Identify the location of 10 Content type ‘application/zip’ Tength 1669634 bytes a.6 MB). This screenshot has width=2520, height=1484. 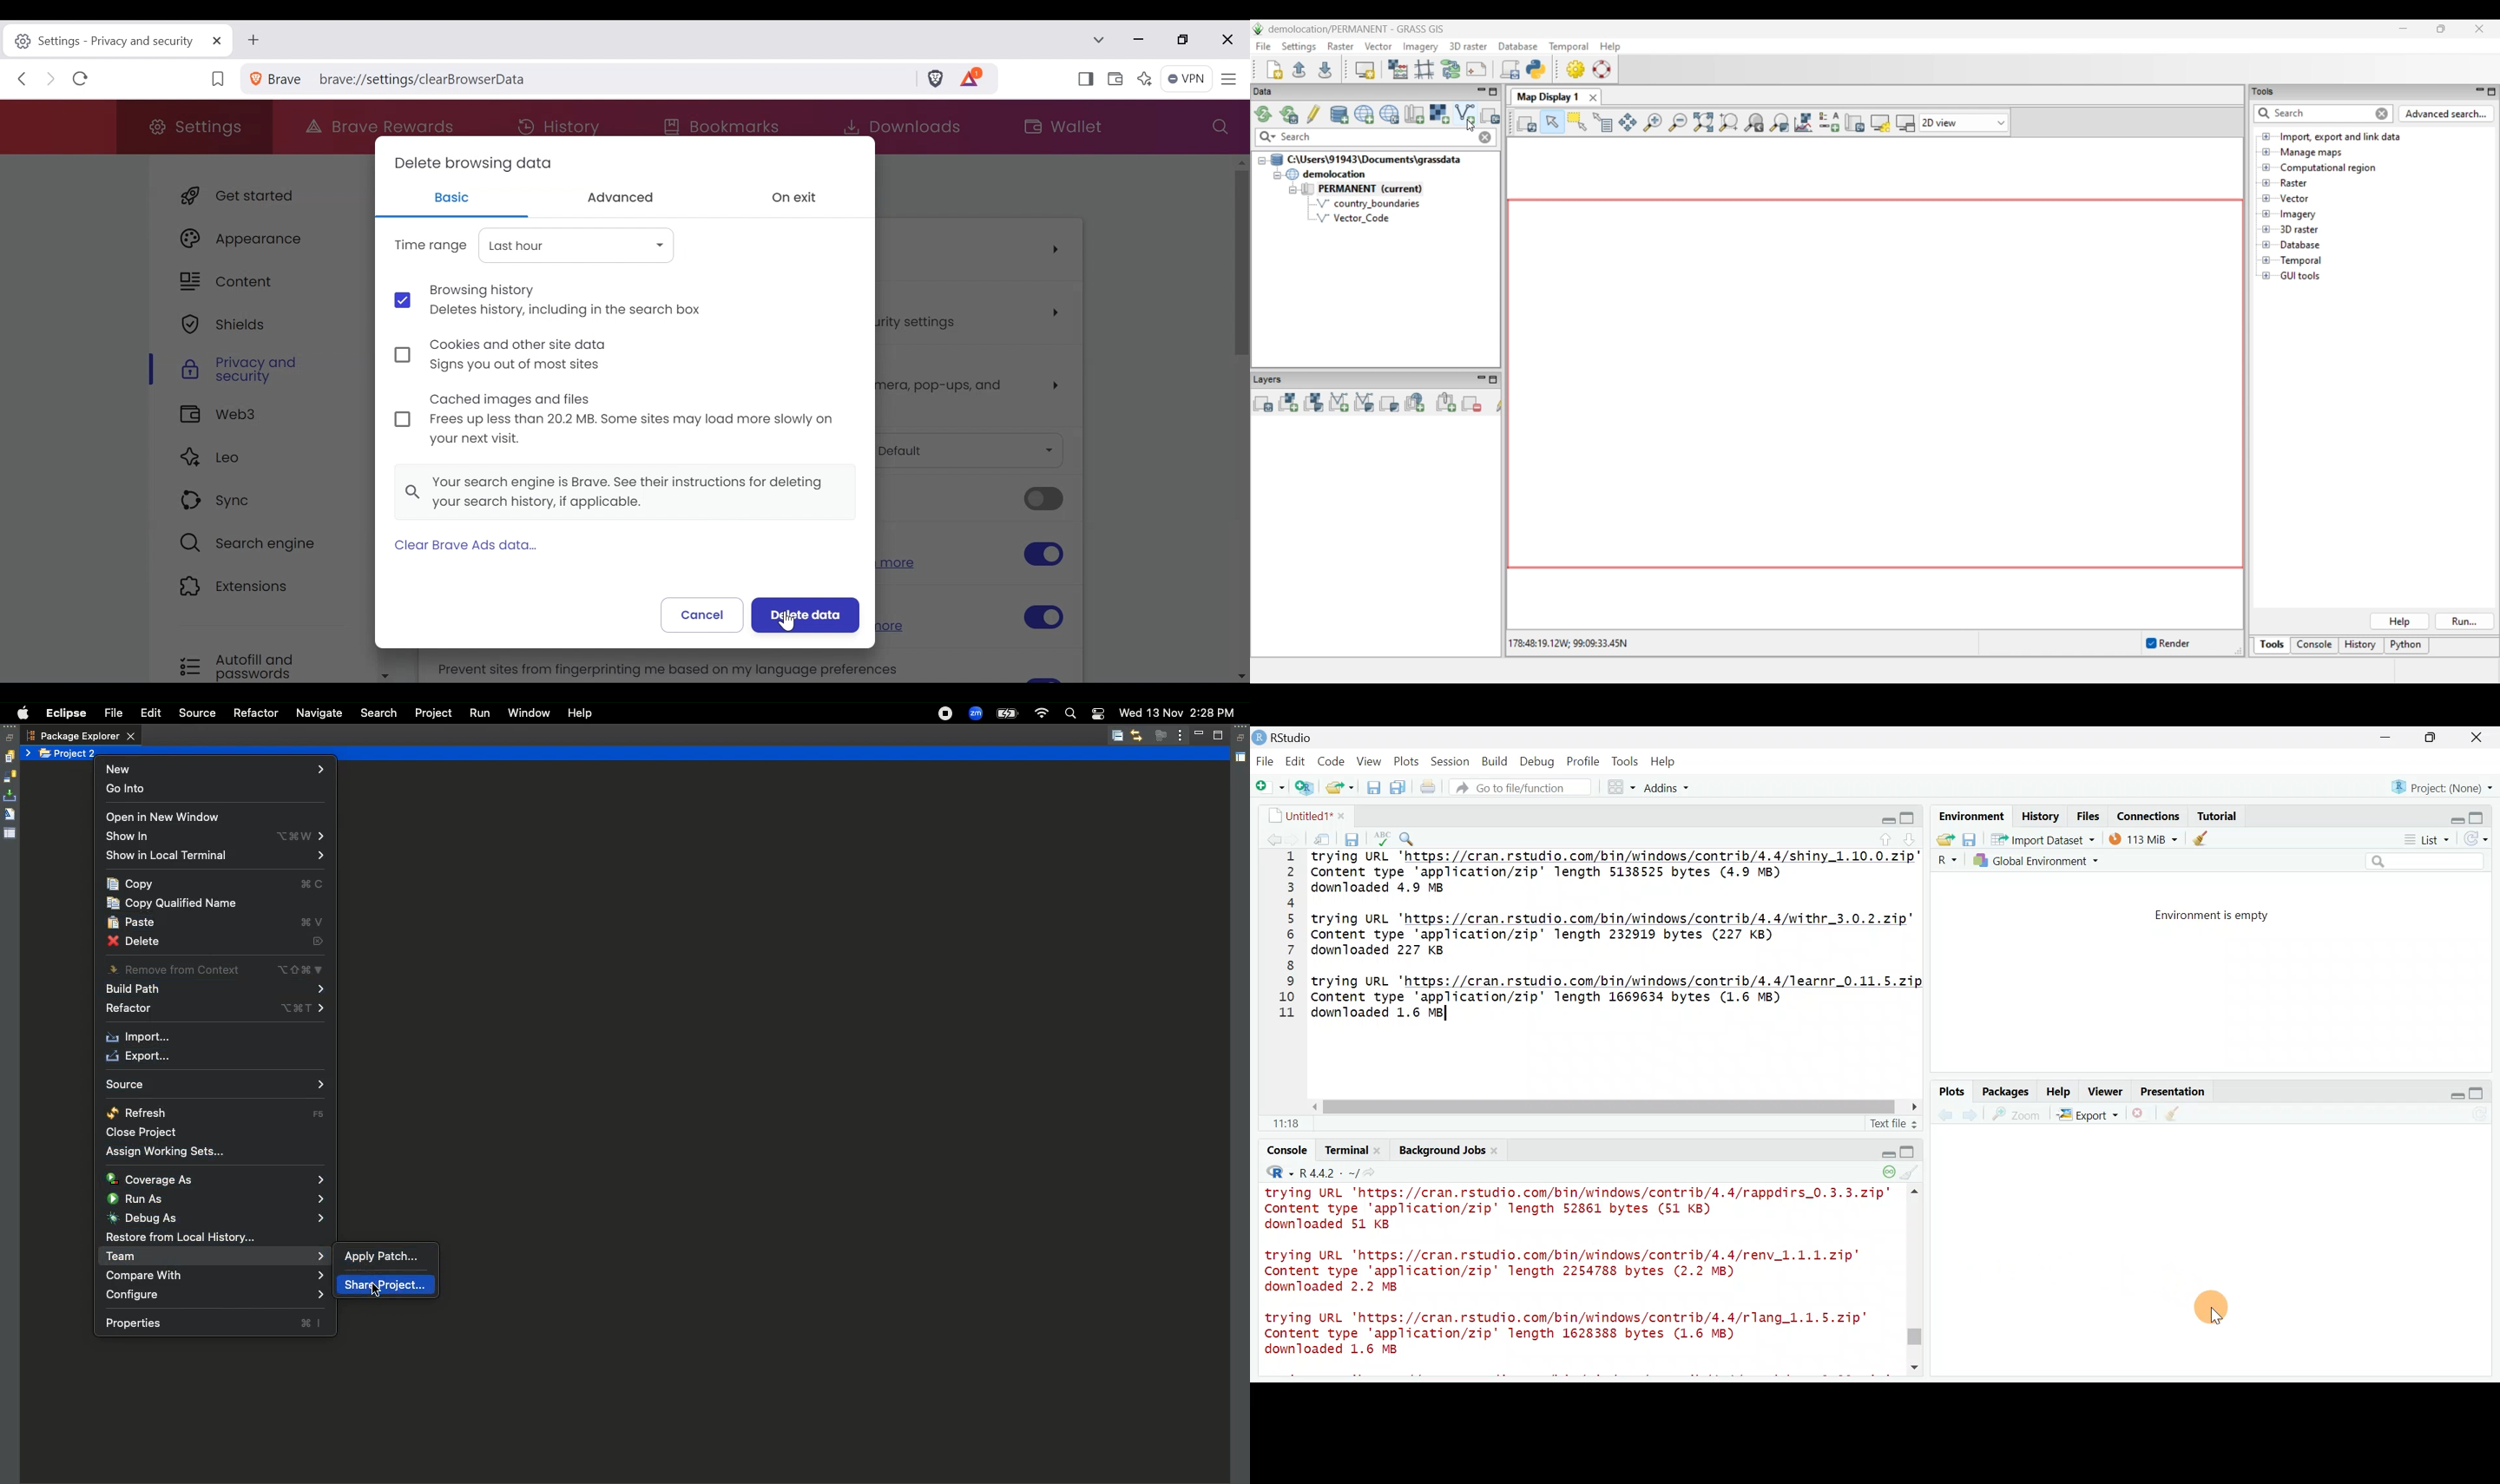
(1538, 998).